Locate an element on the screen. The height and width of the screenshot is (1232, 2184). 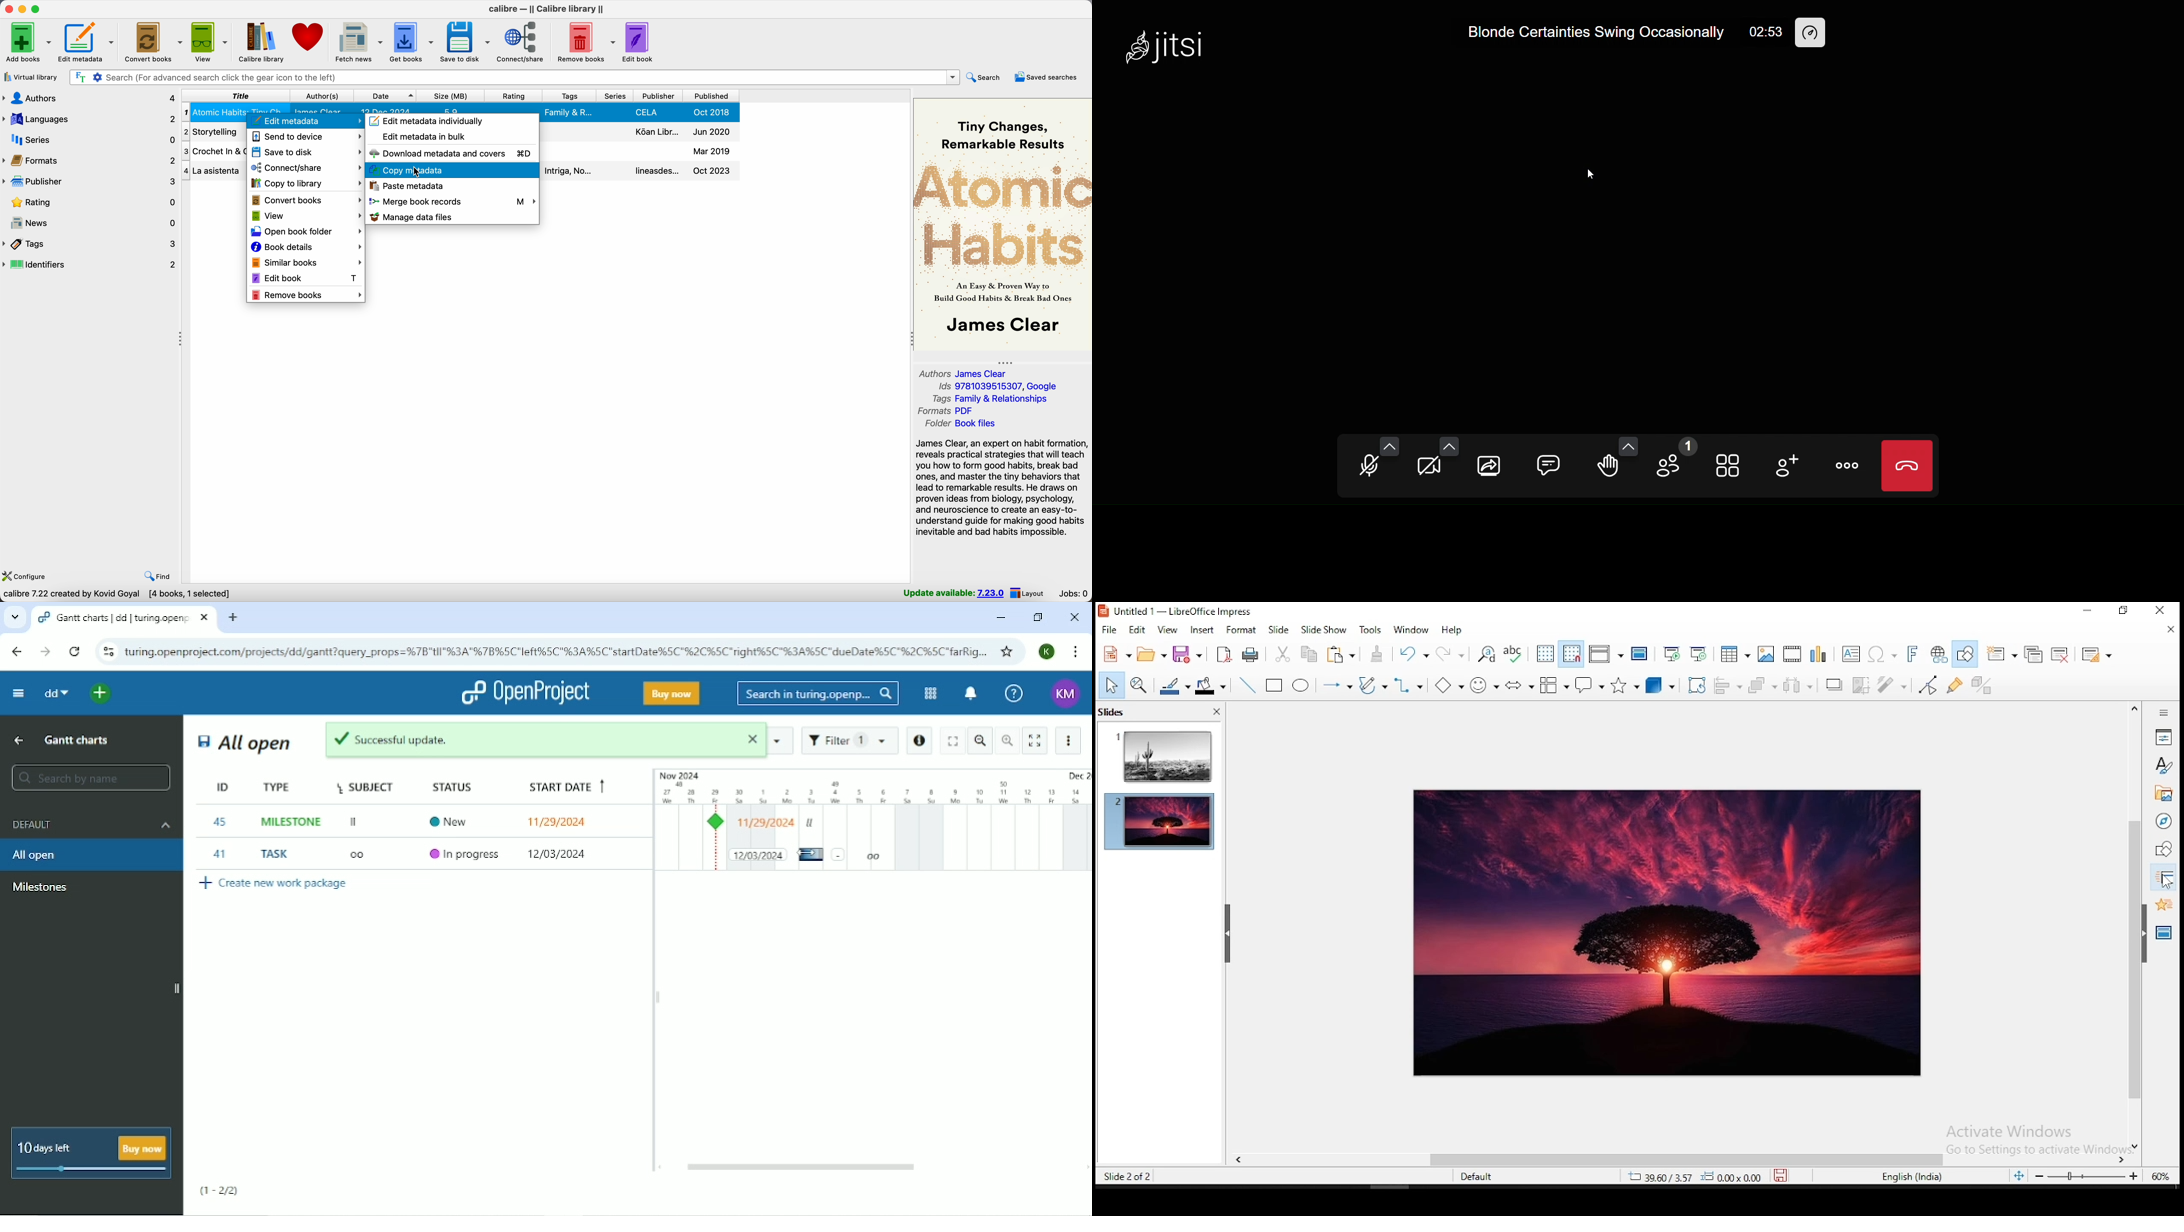
remove books is located at coordinates (585, 42).